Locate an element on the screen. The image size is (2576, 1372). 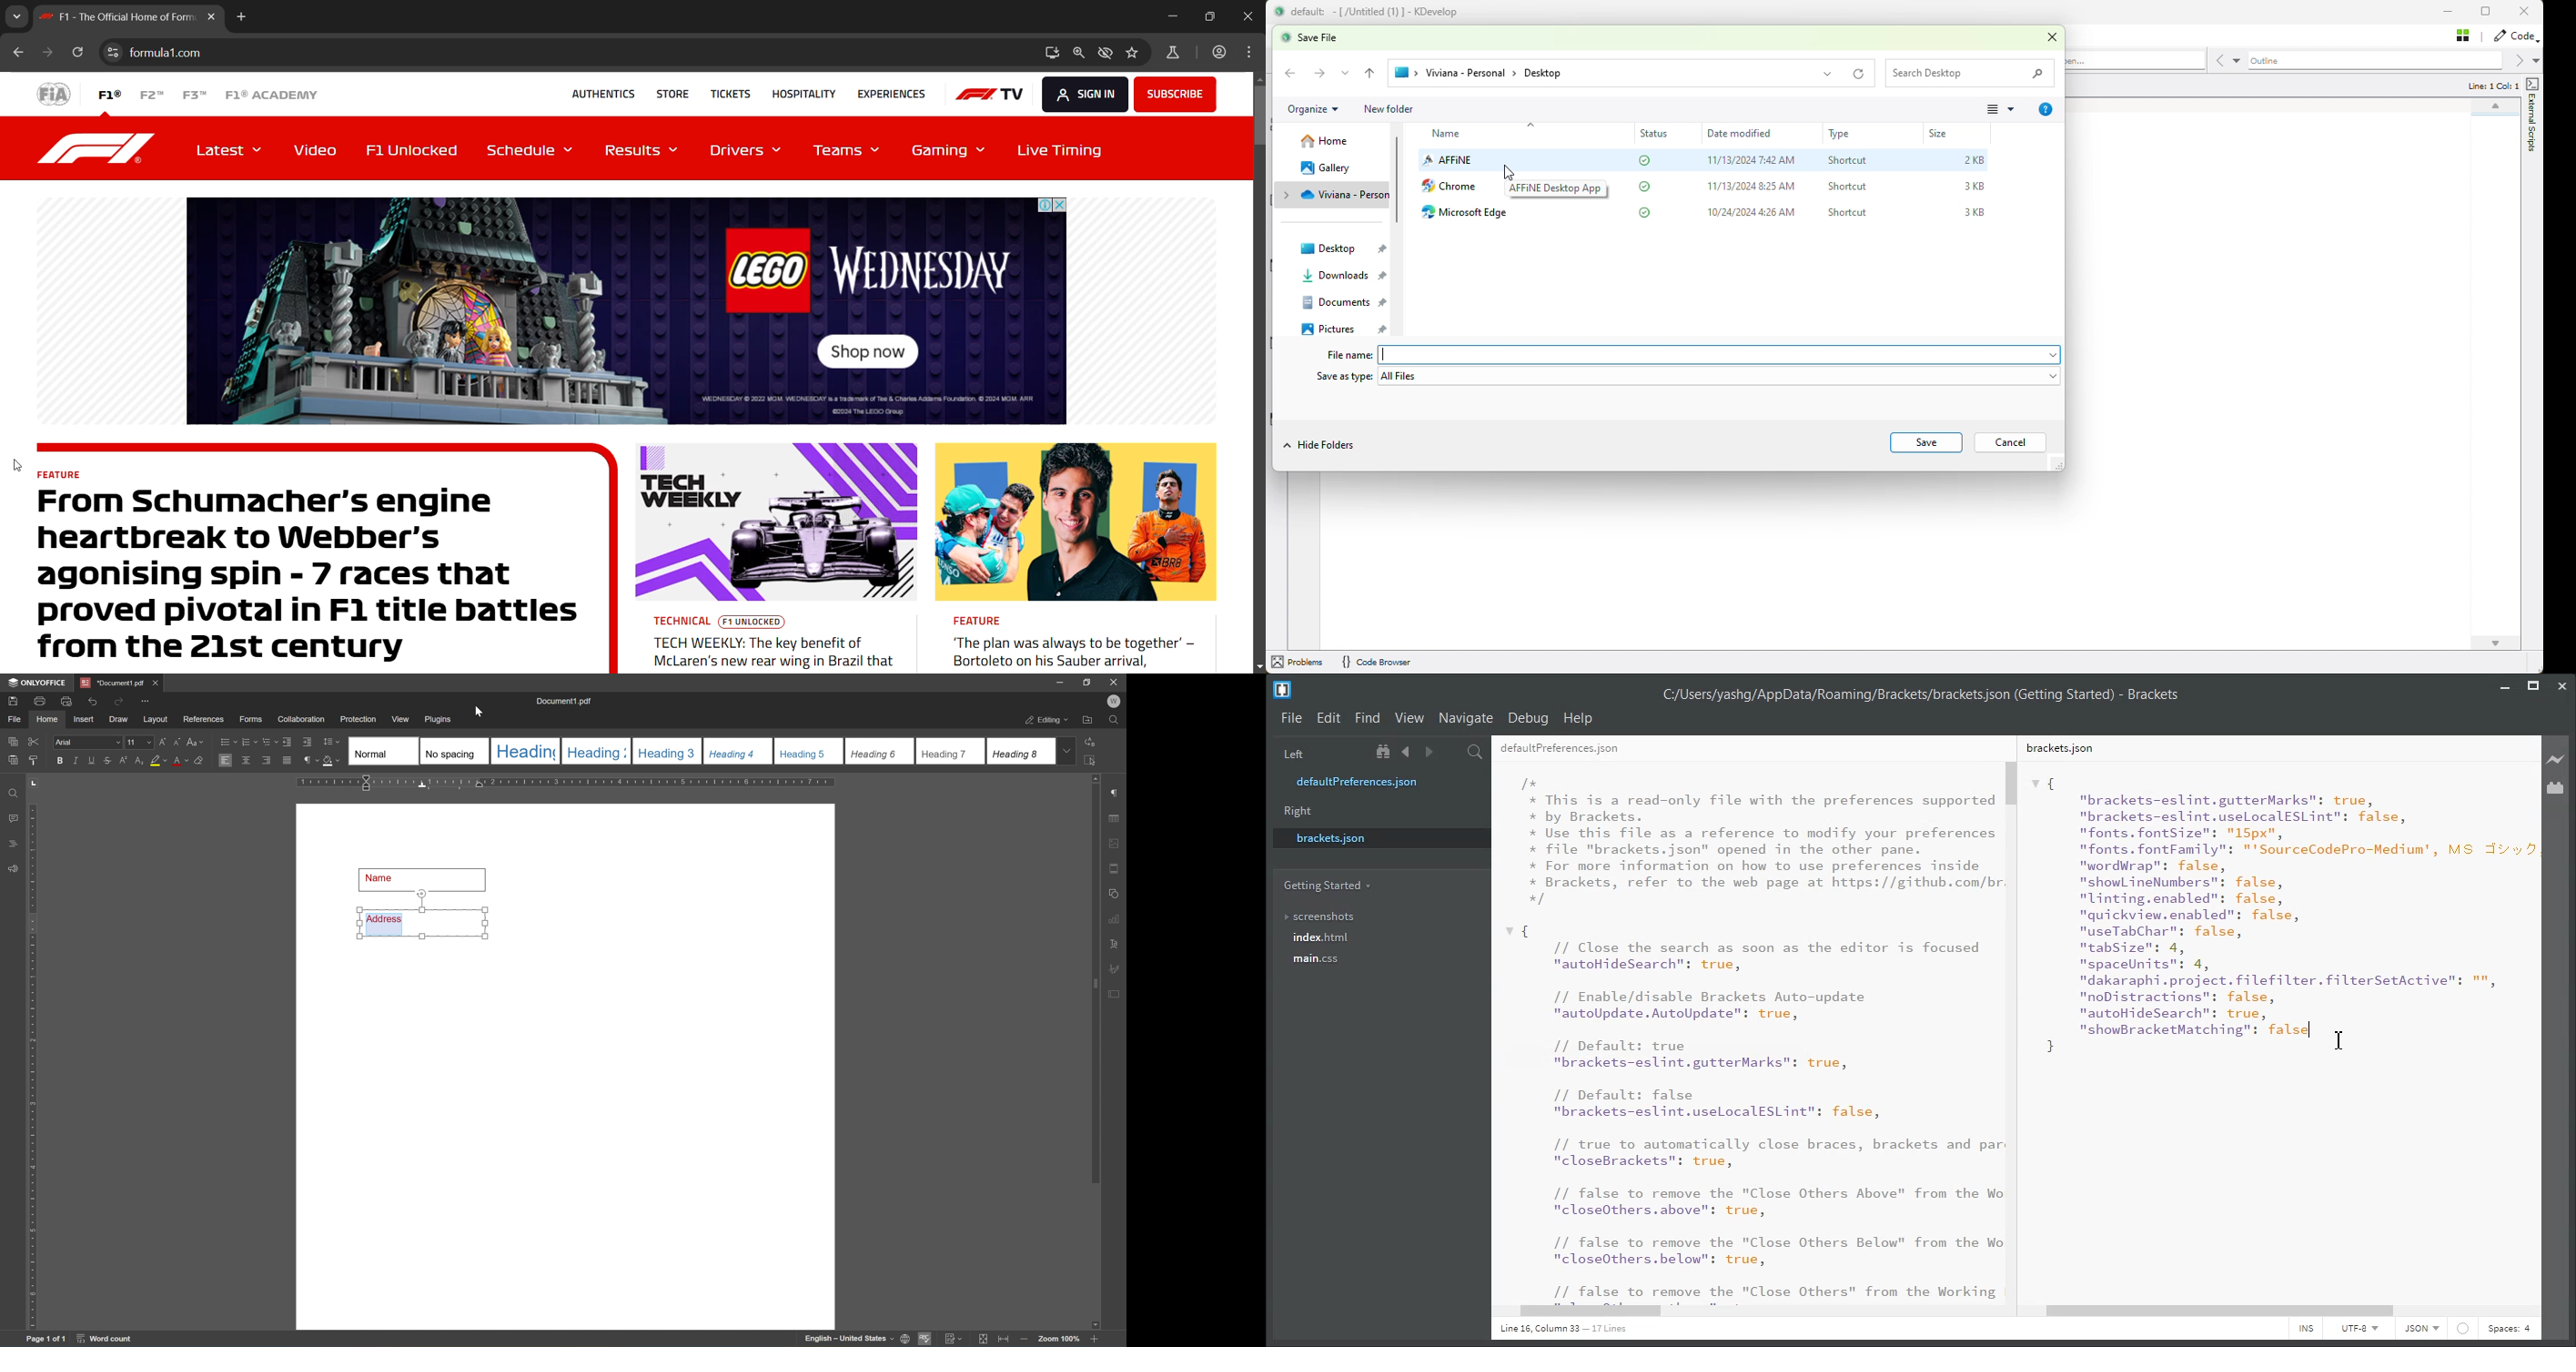
track changes is located at coordinates (955, 1339).